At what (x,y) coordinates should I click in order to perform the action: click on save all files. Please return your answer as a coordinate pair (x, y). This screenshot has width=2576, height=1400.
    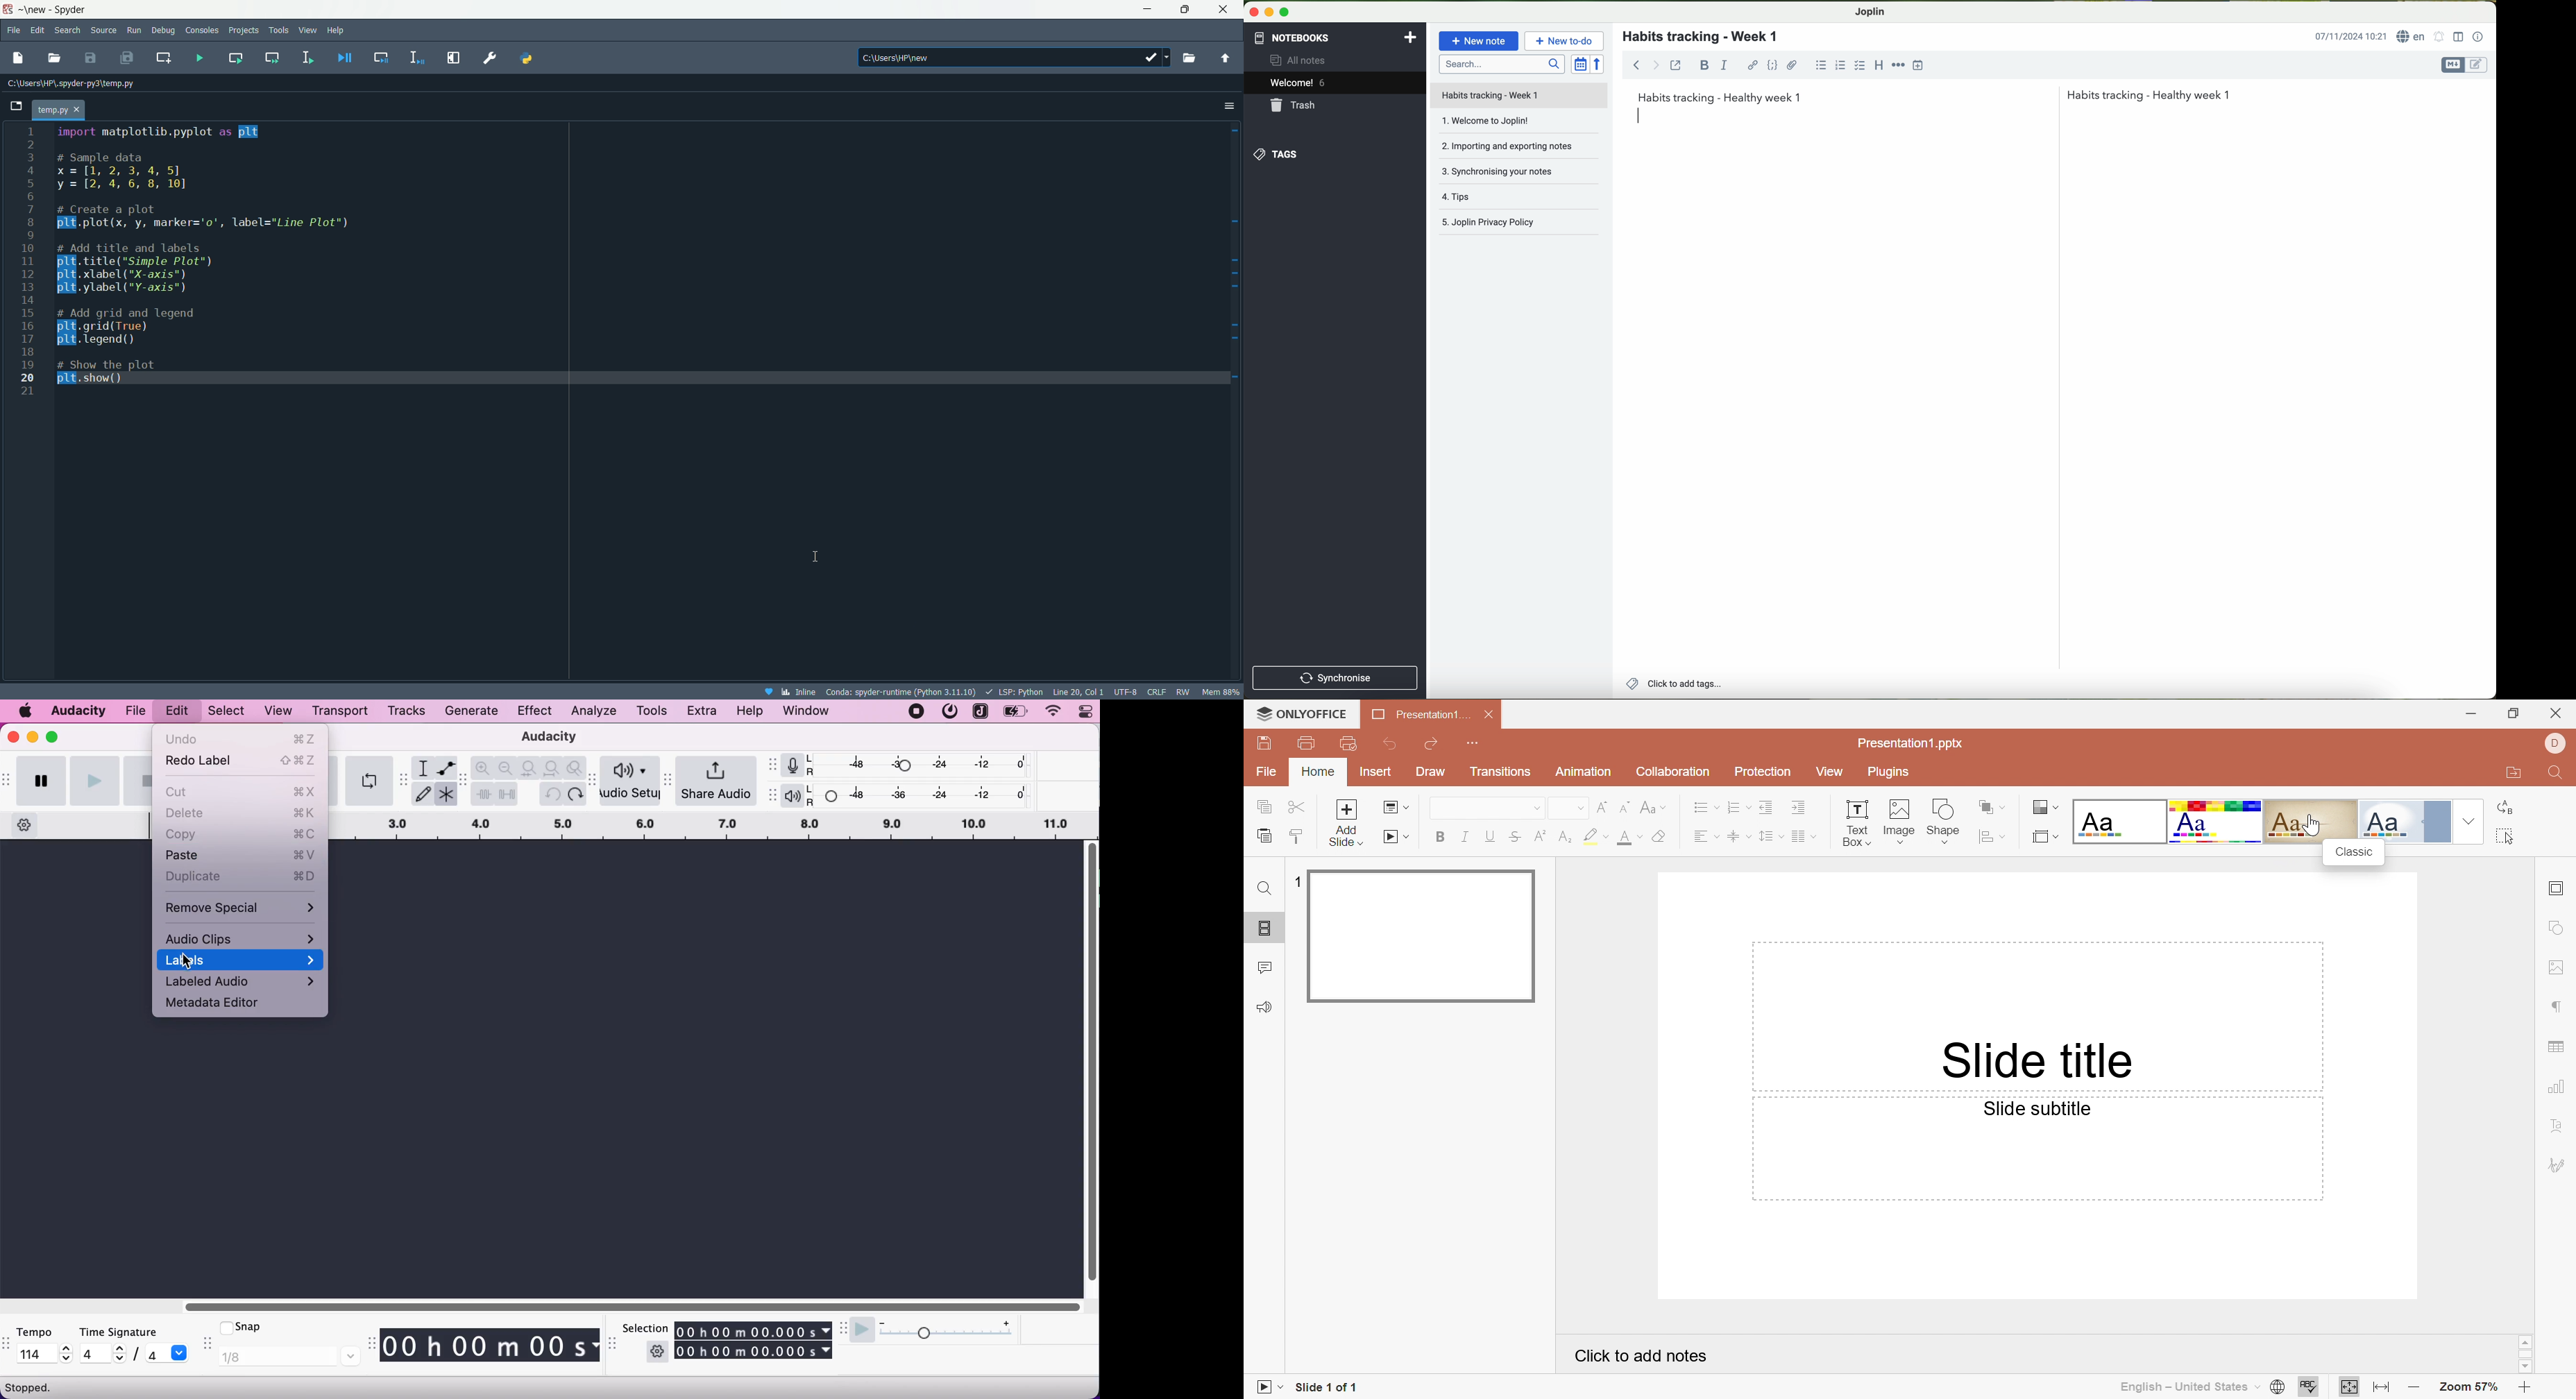
    Looking at the image, I should click on (126, 57).